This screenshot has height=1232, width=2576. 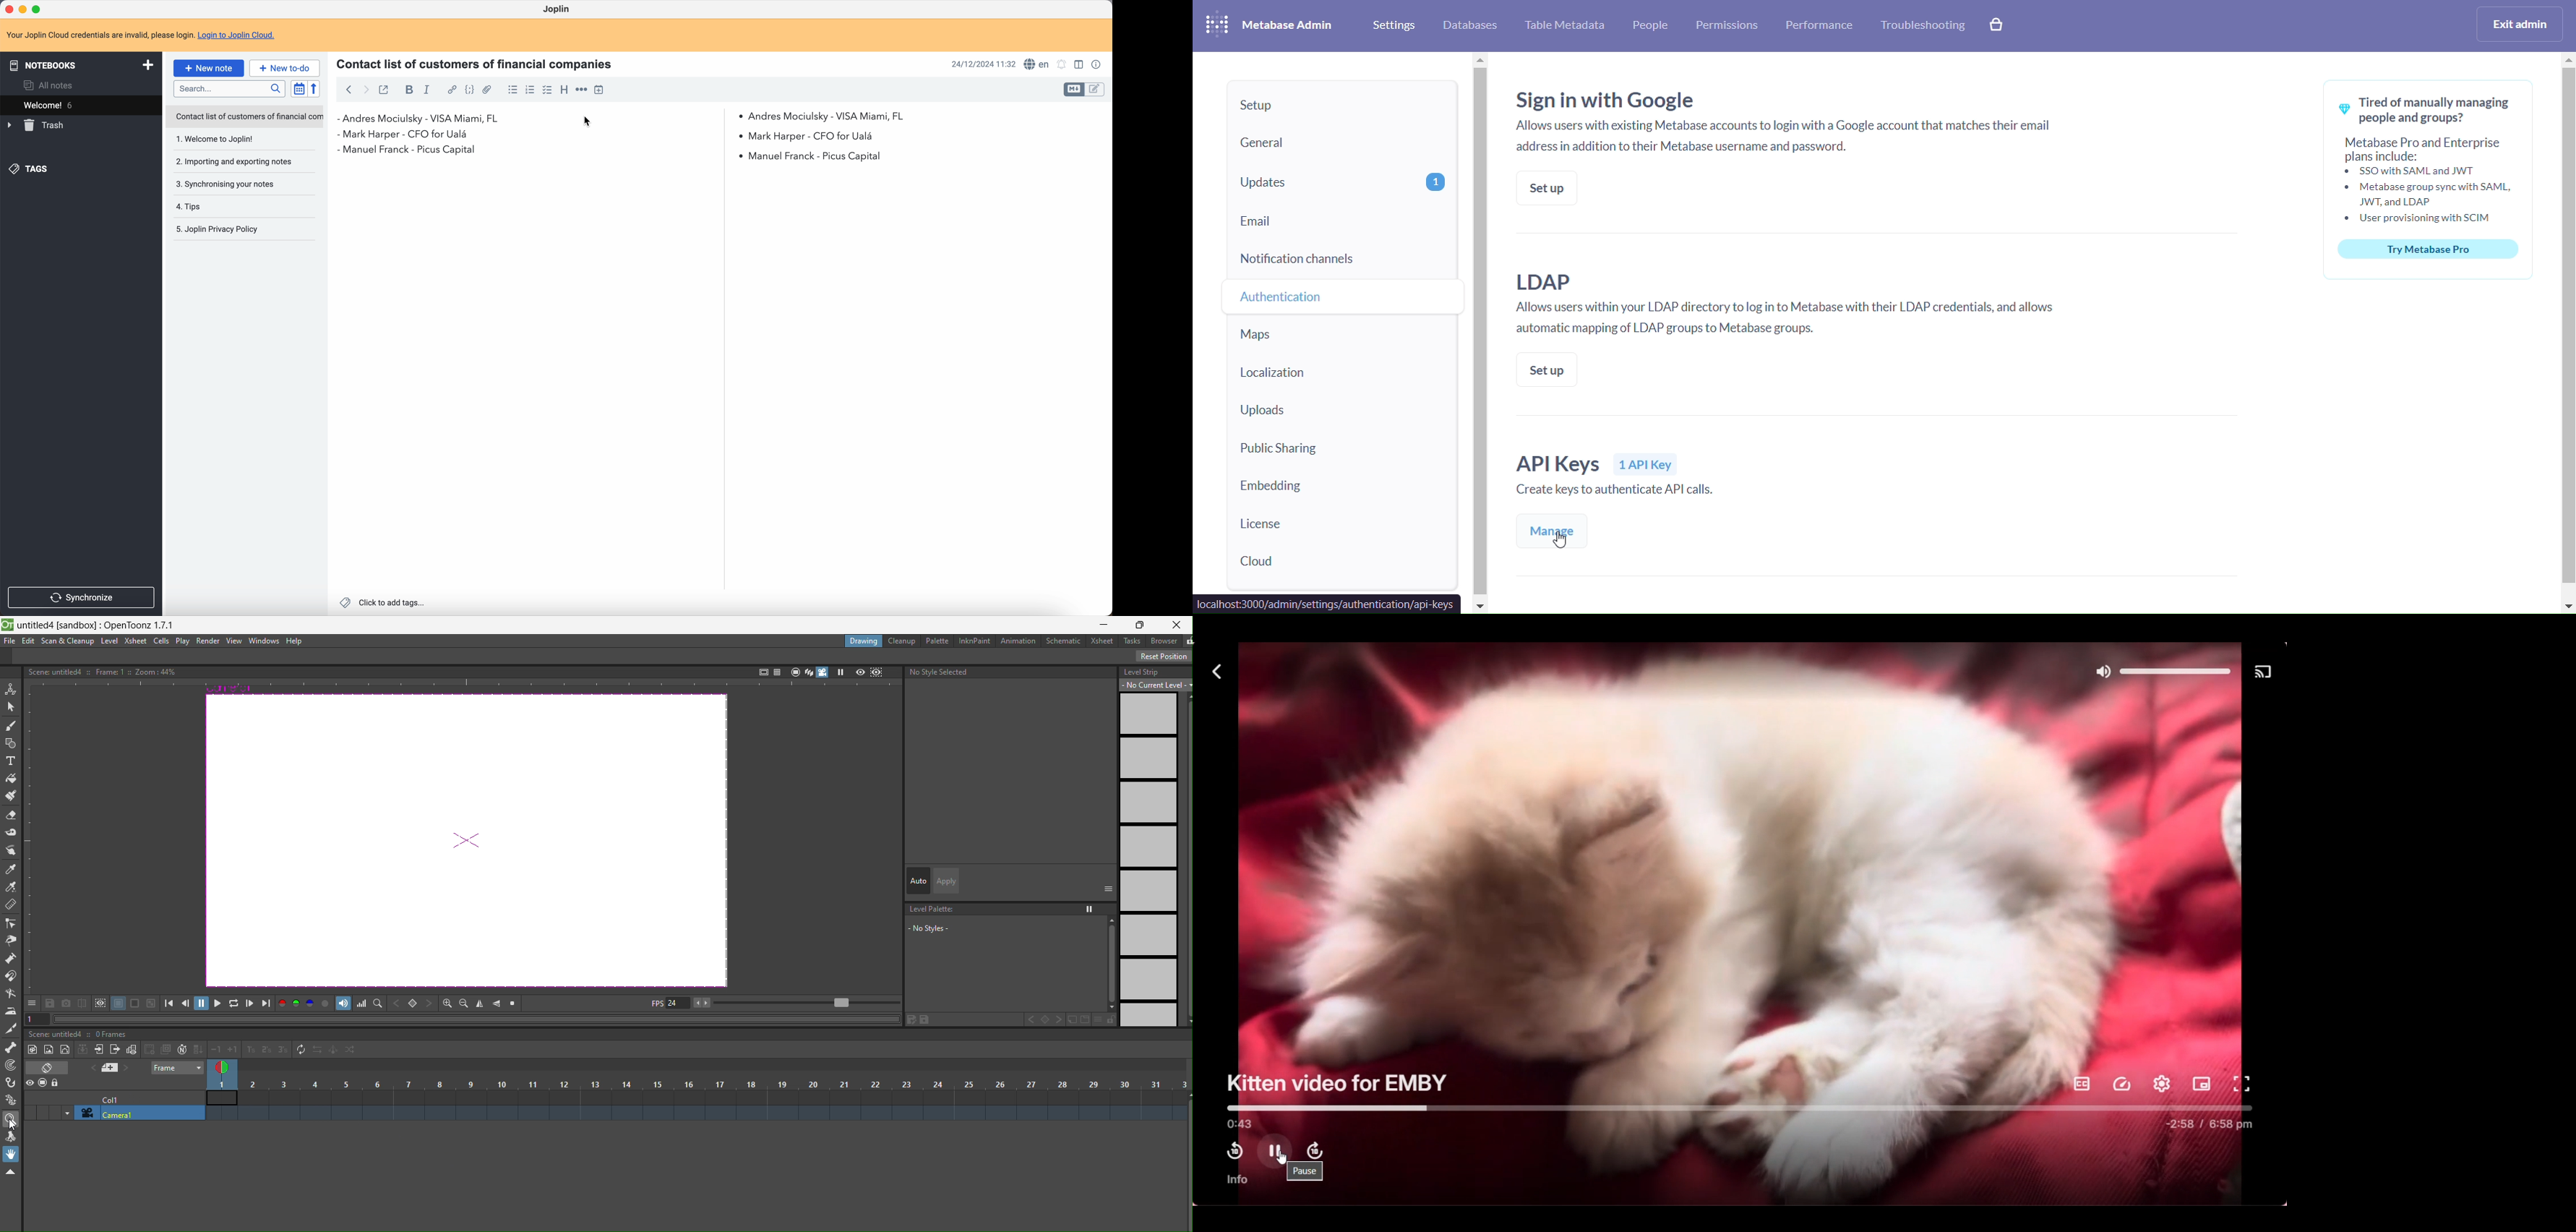 What do you see at coordinates (235, 139) in the screenshot?
I see `1. Welcome to joplin!` at bounding box center [235, 139].